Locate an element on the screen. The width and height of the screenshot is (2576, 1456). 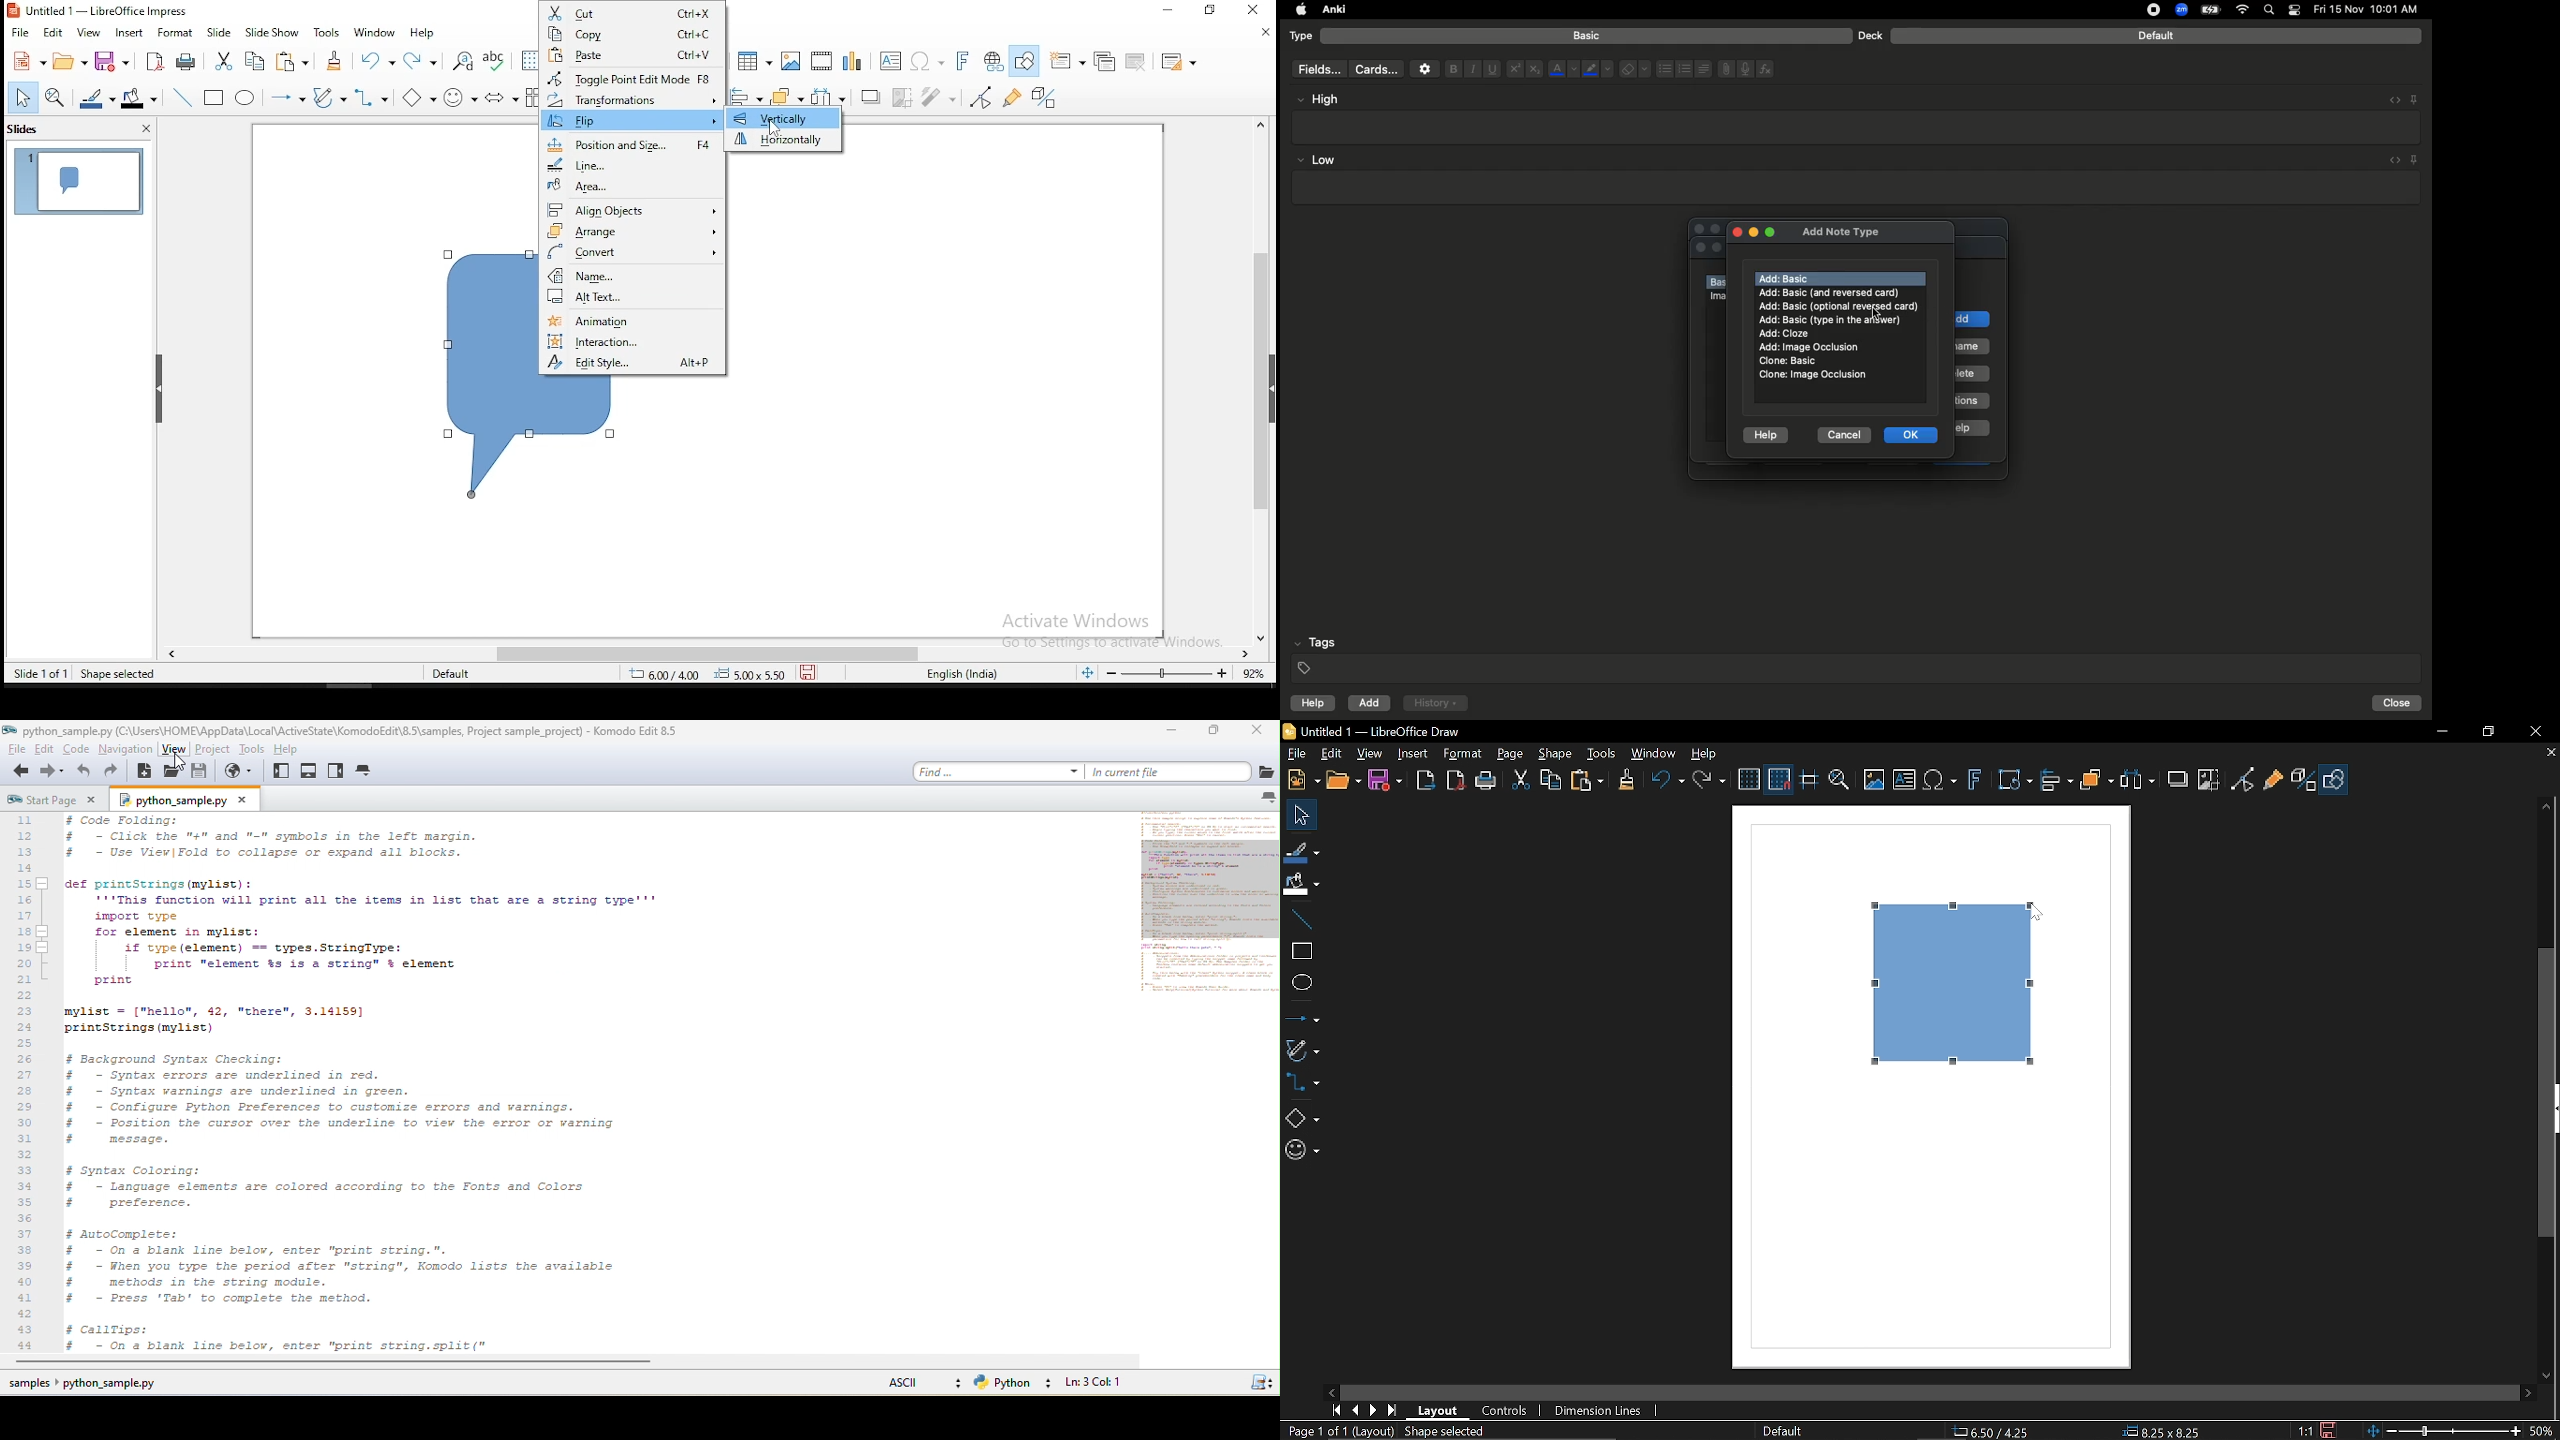
animation is located at coordinates (632, 318).